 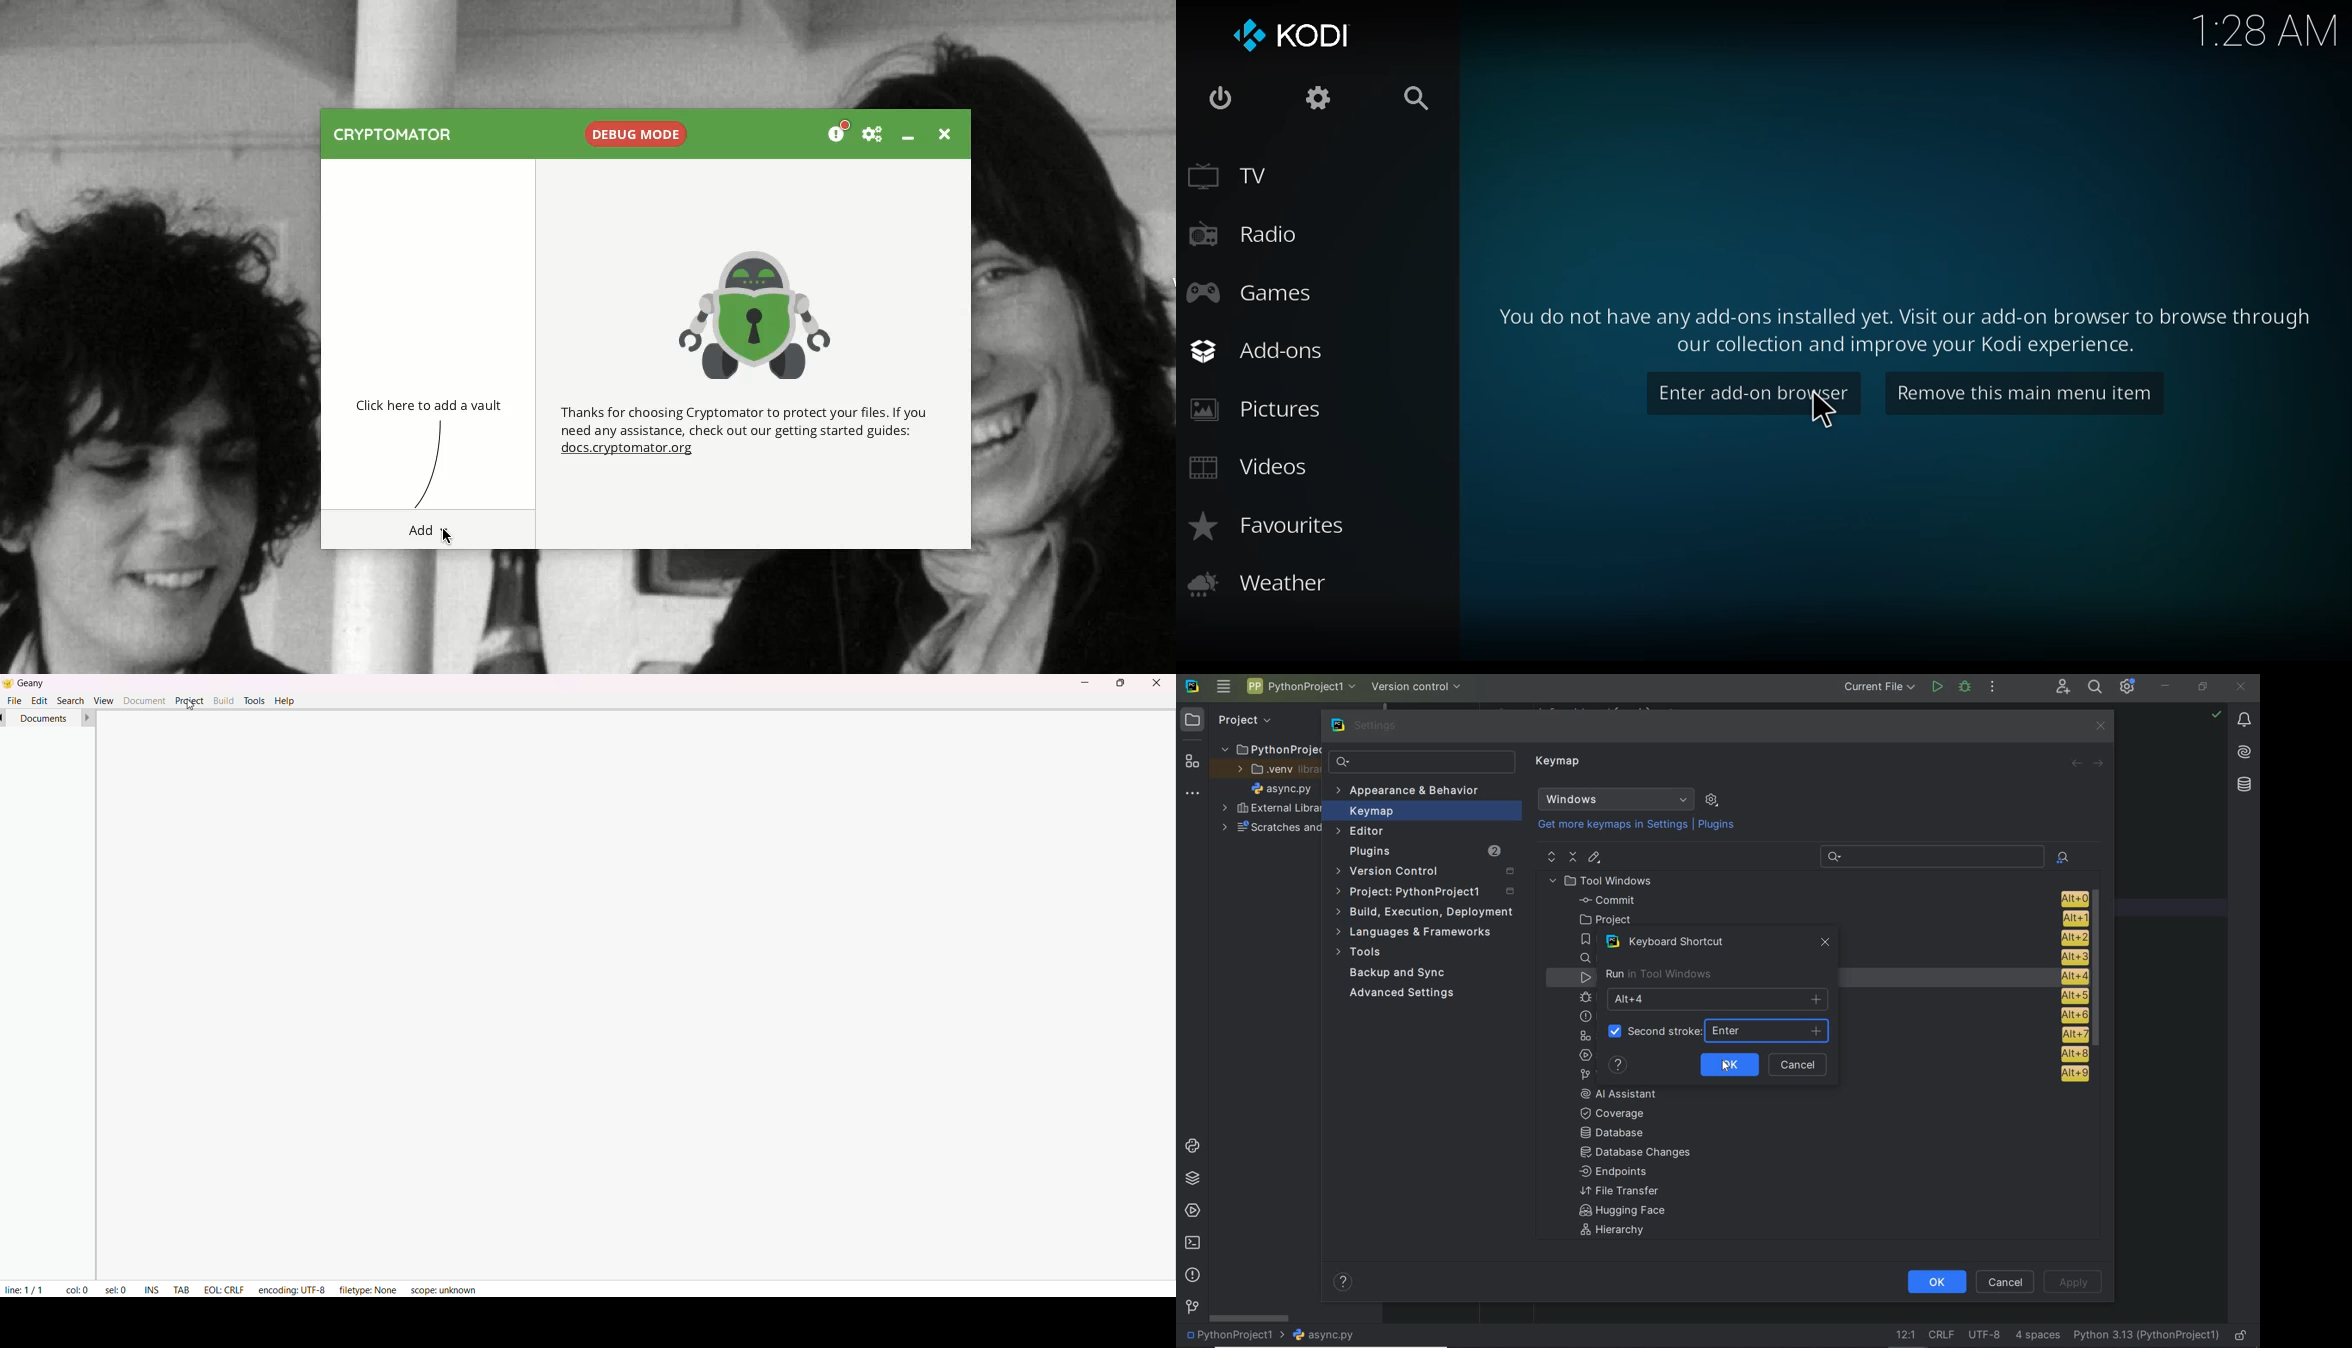 I want to click on documents, so click(x=45, y=717).